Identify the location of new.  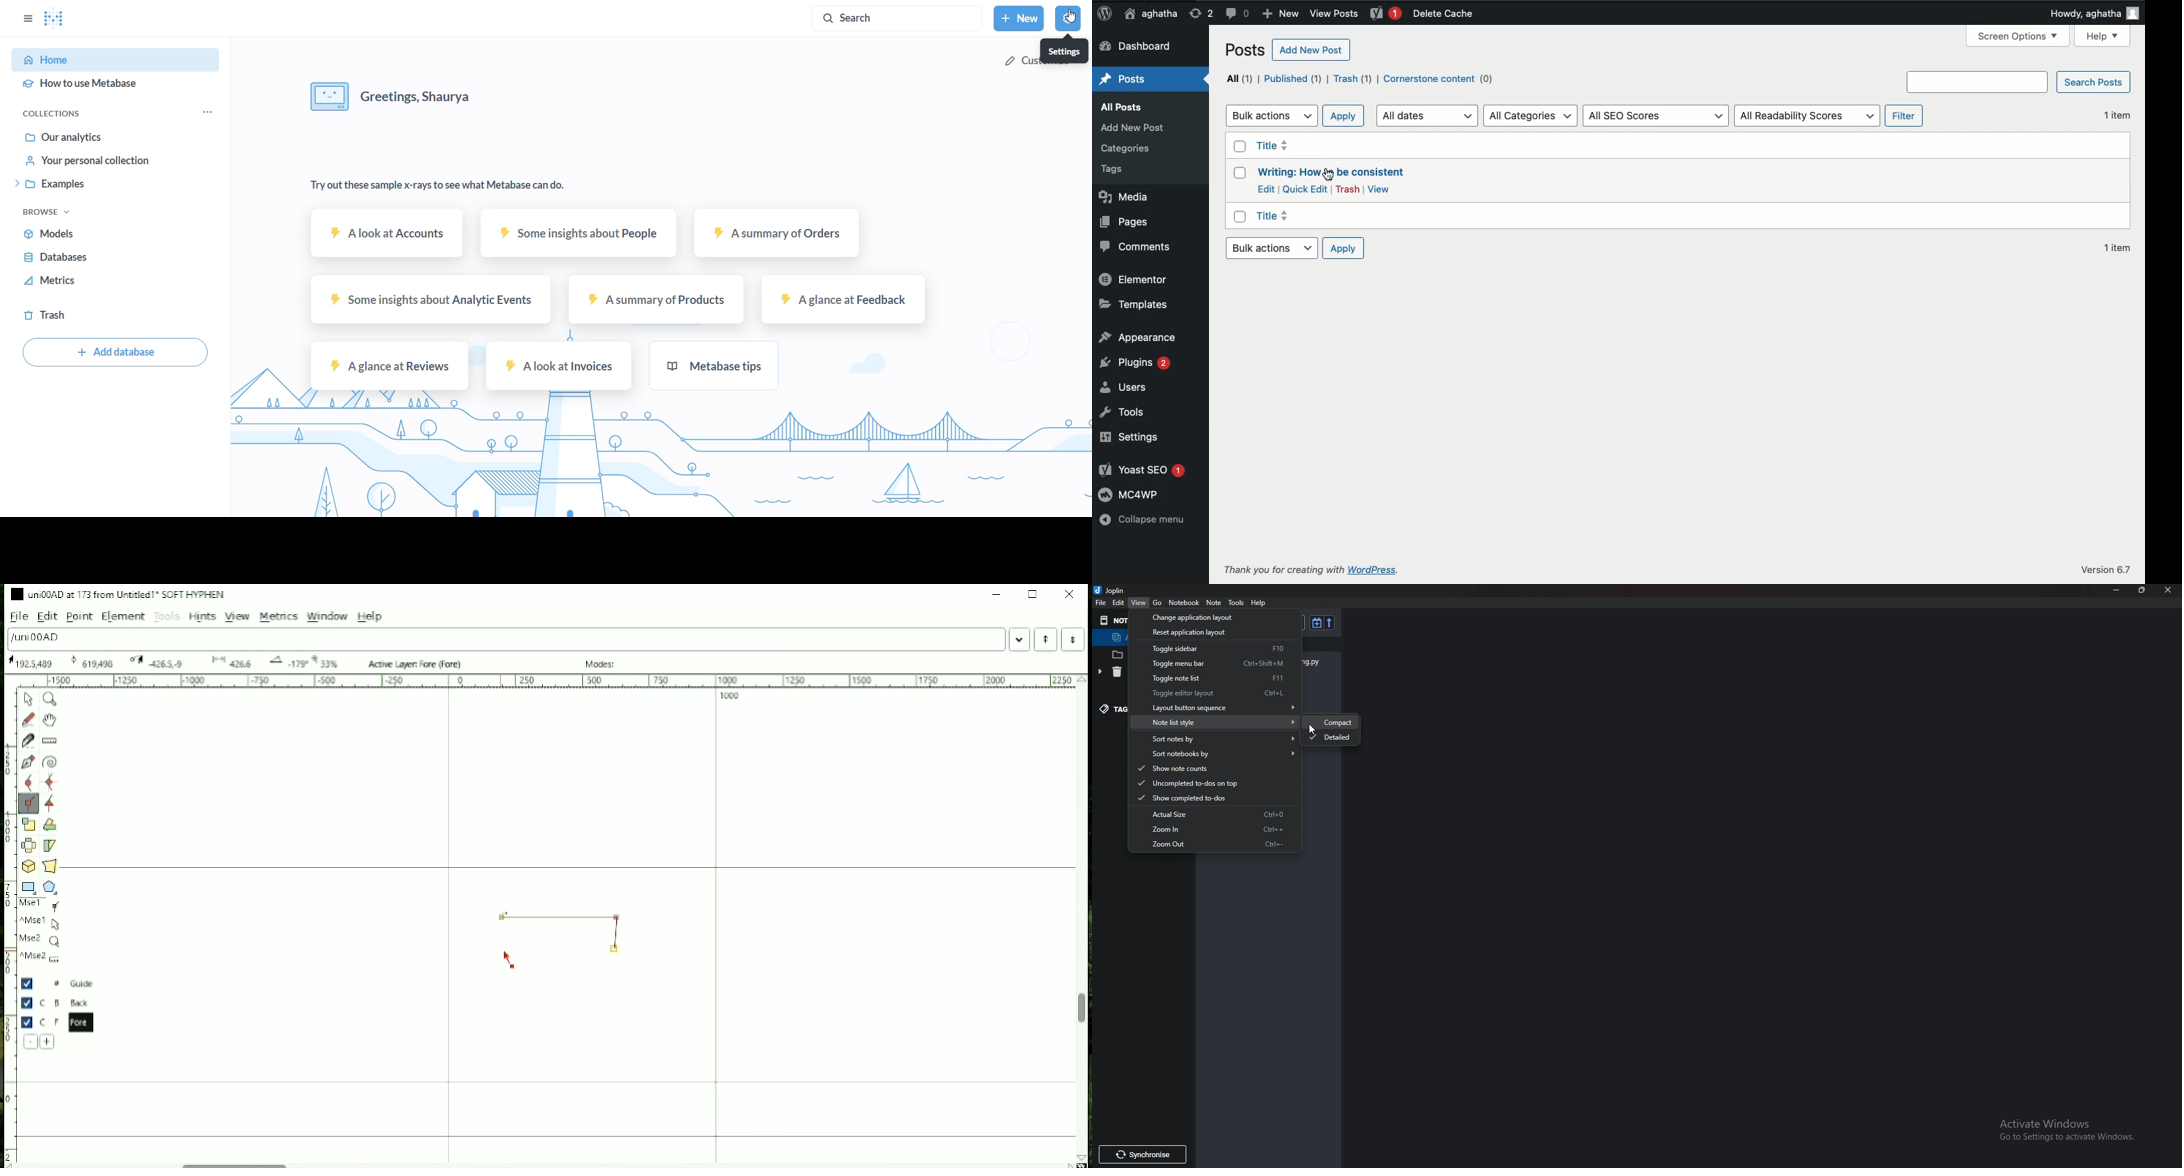
(1020, 19).